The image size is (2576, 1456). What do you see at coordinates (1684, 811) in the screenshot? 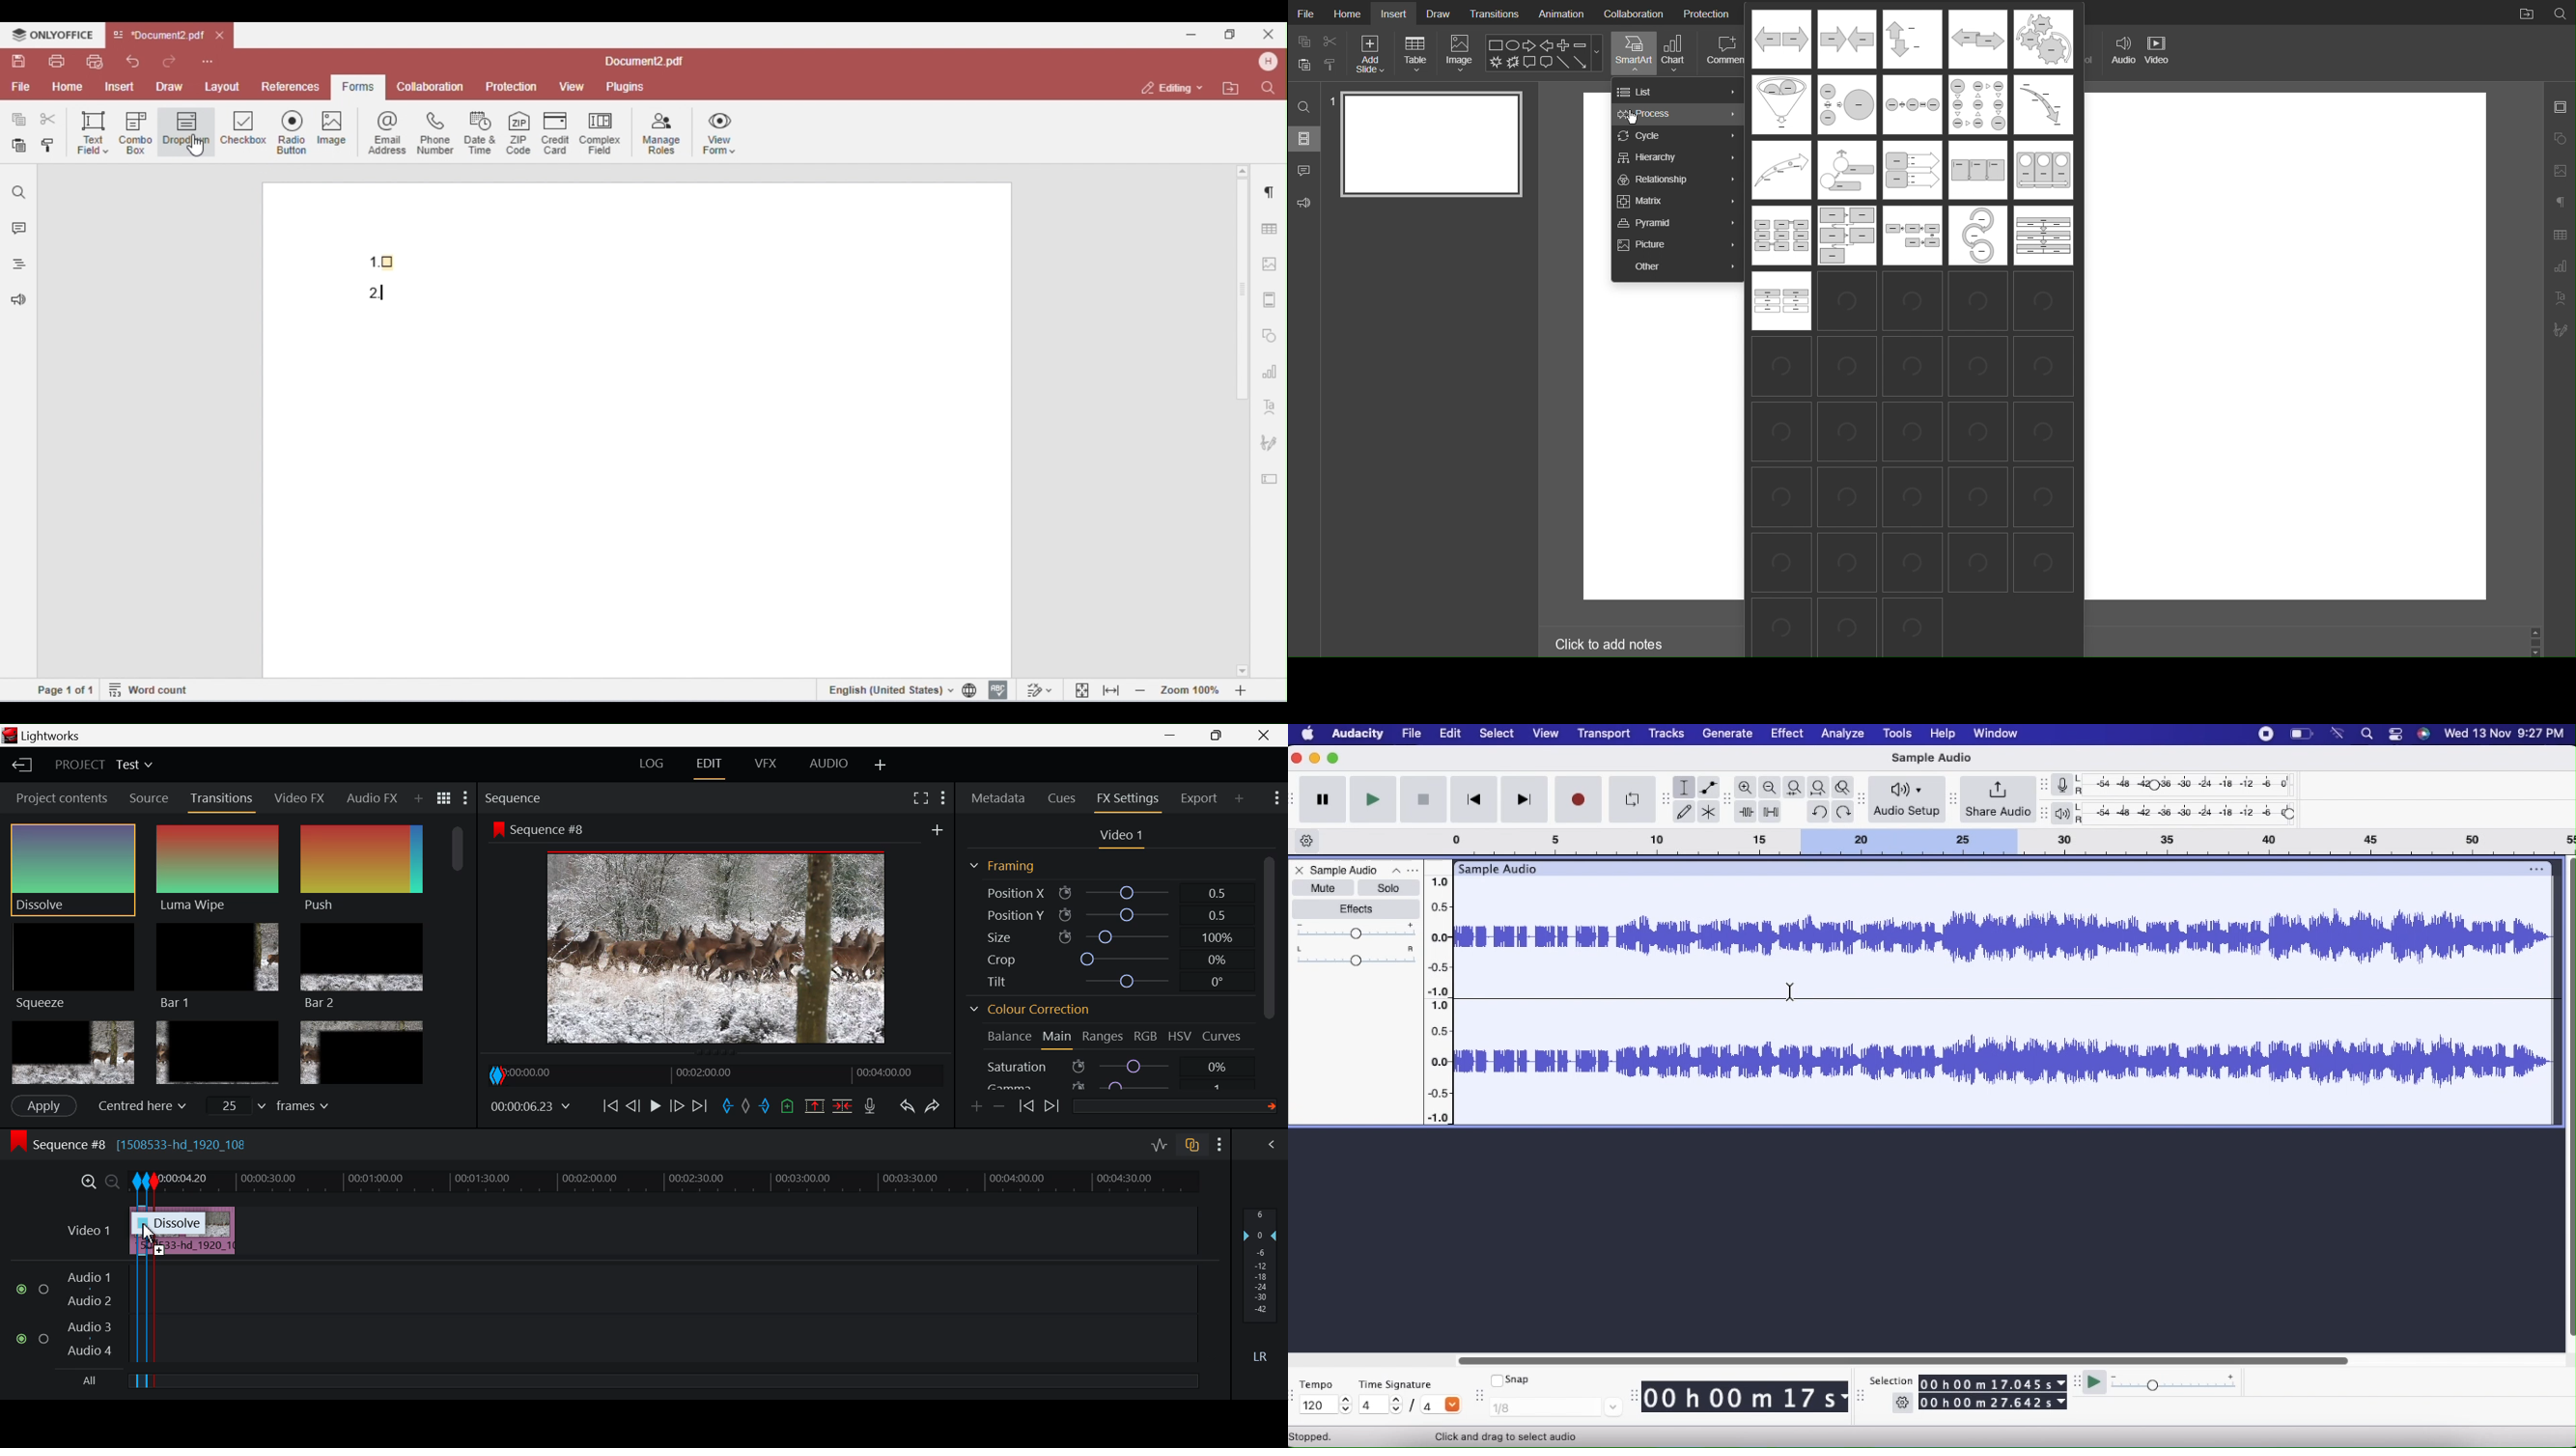
I see `Draw tool` at bounding box center [1684, 811].